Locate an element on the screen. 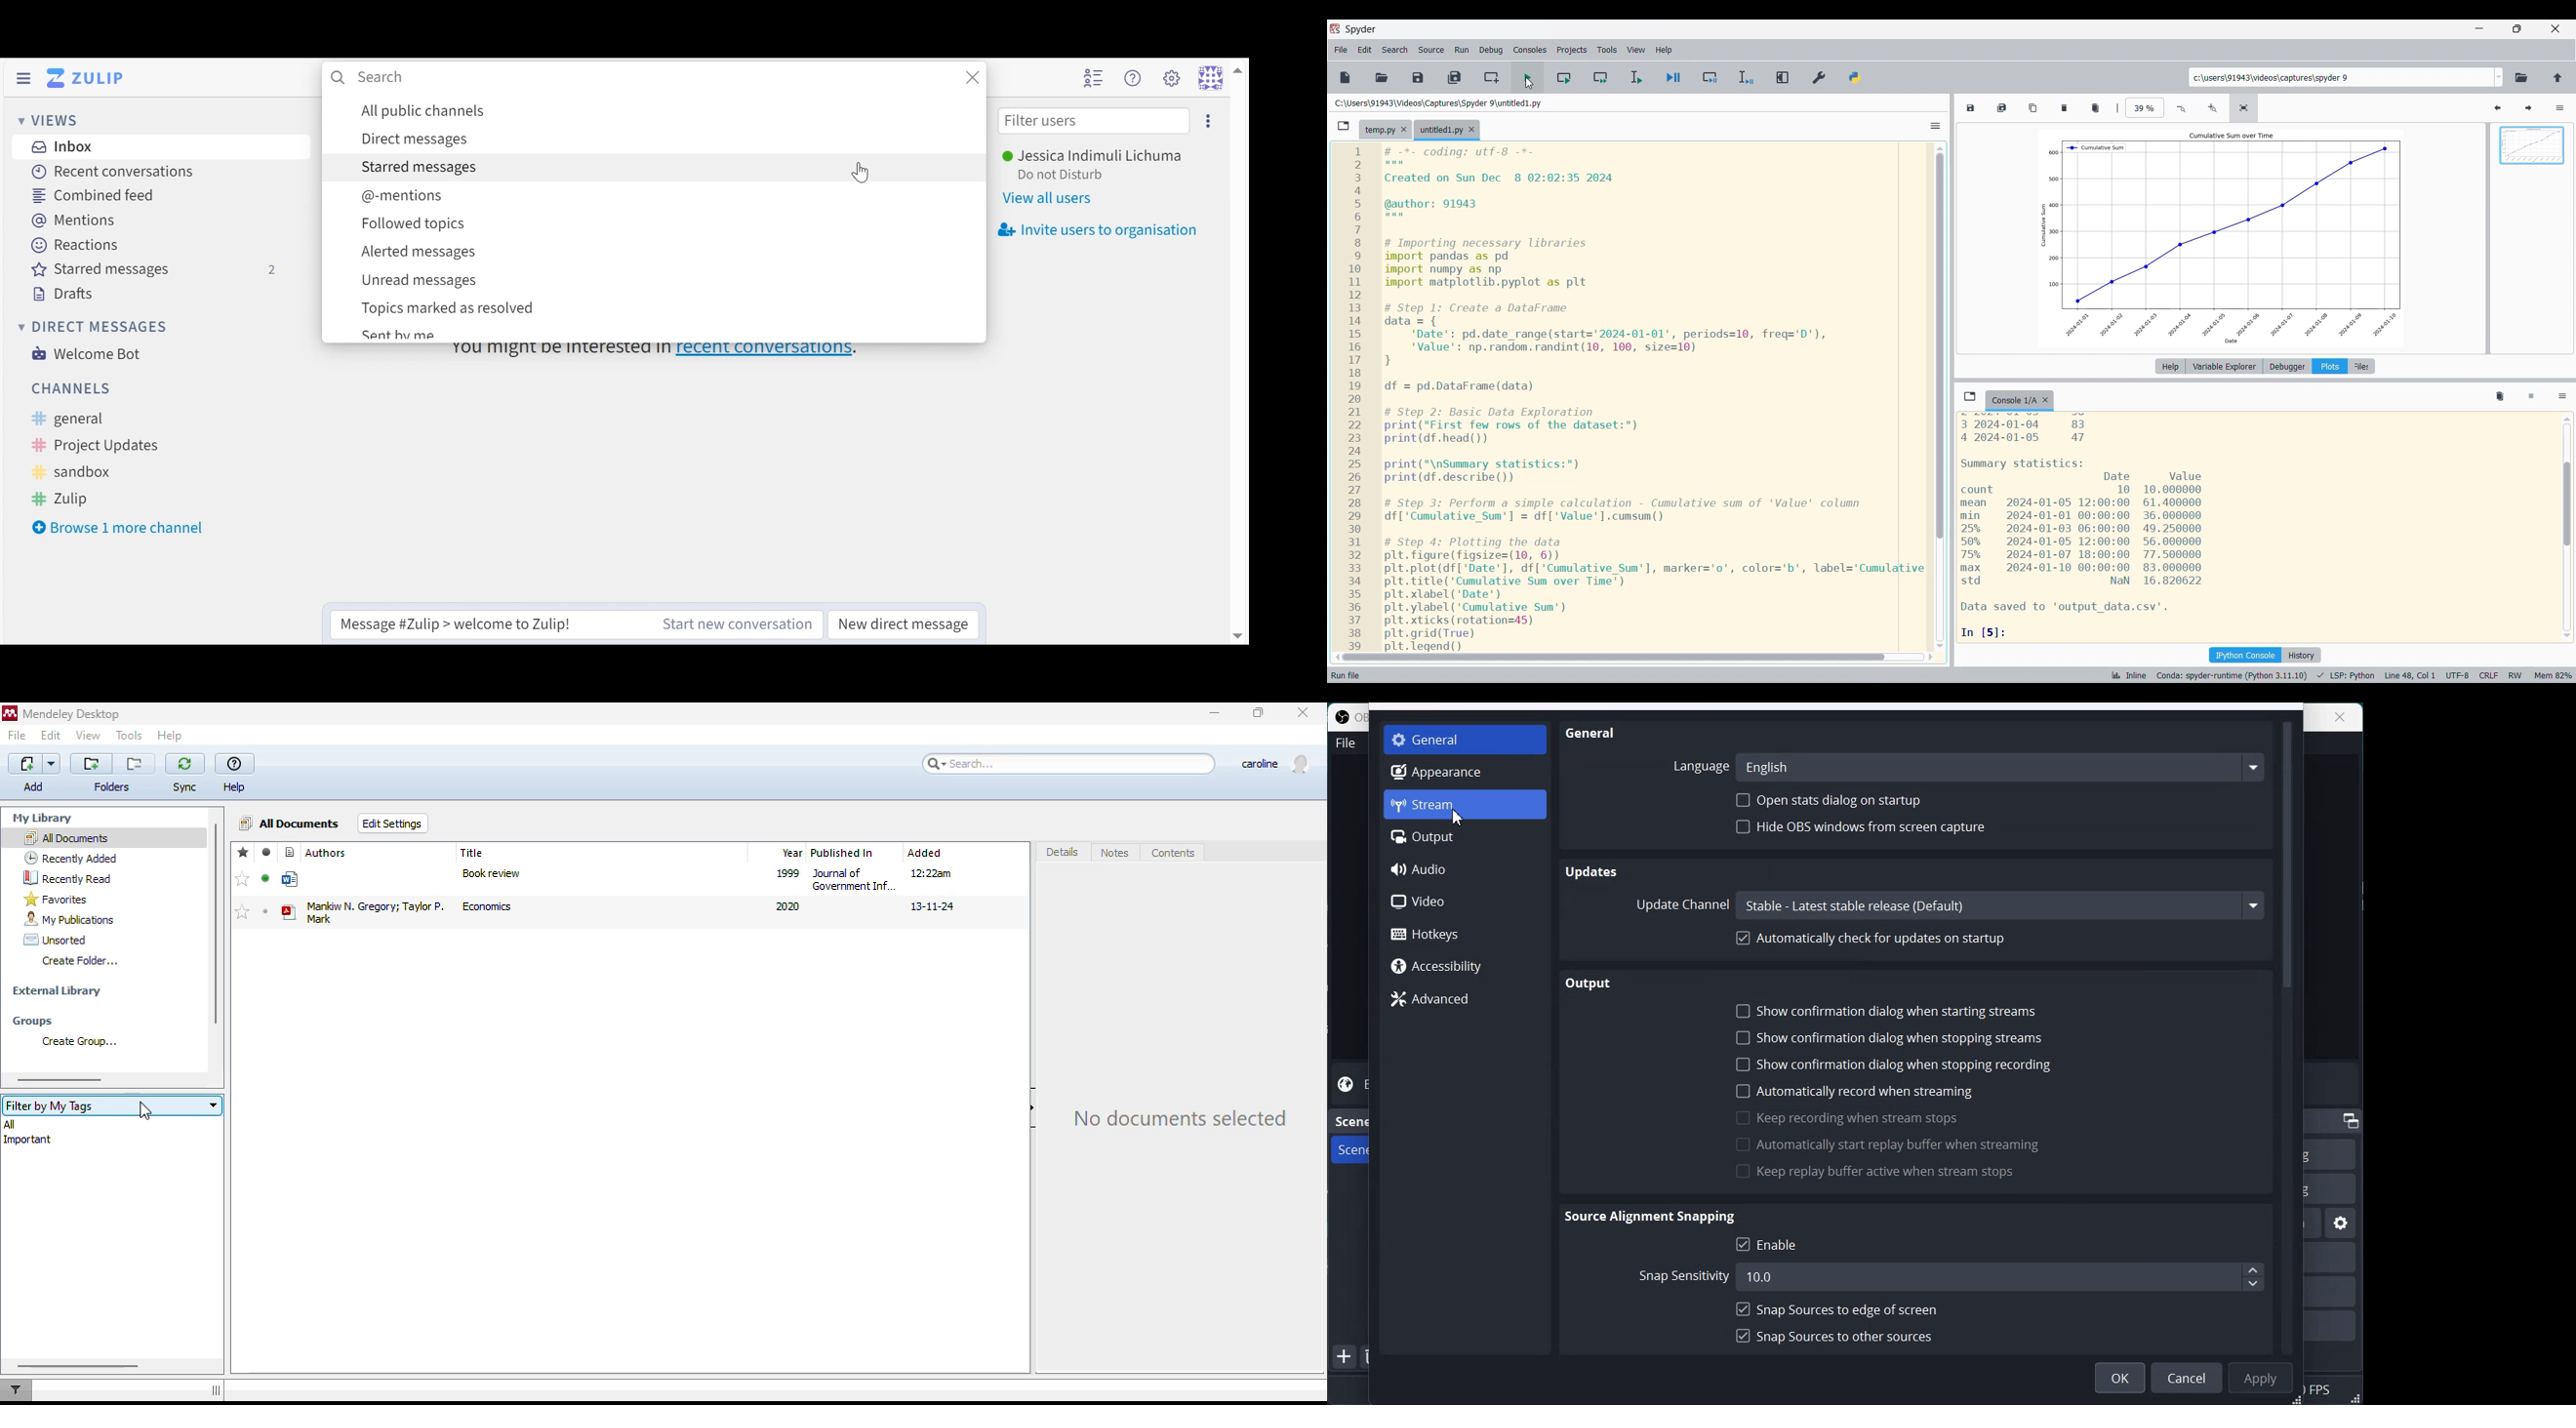  Alerted messages is located at coordinates (667, 251).